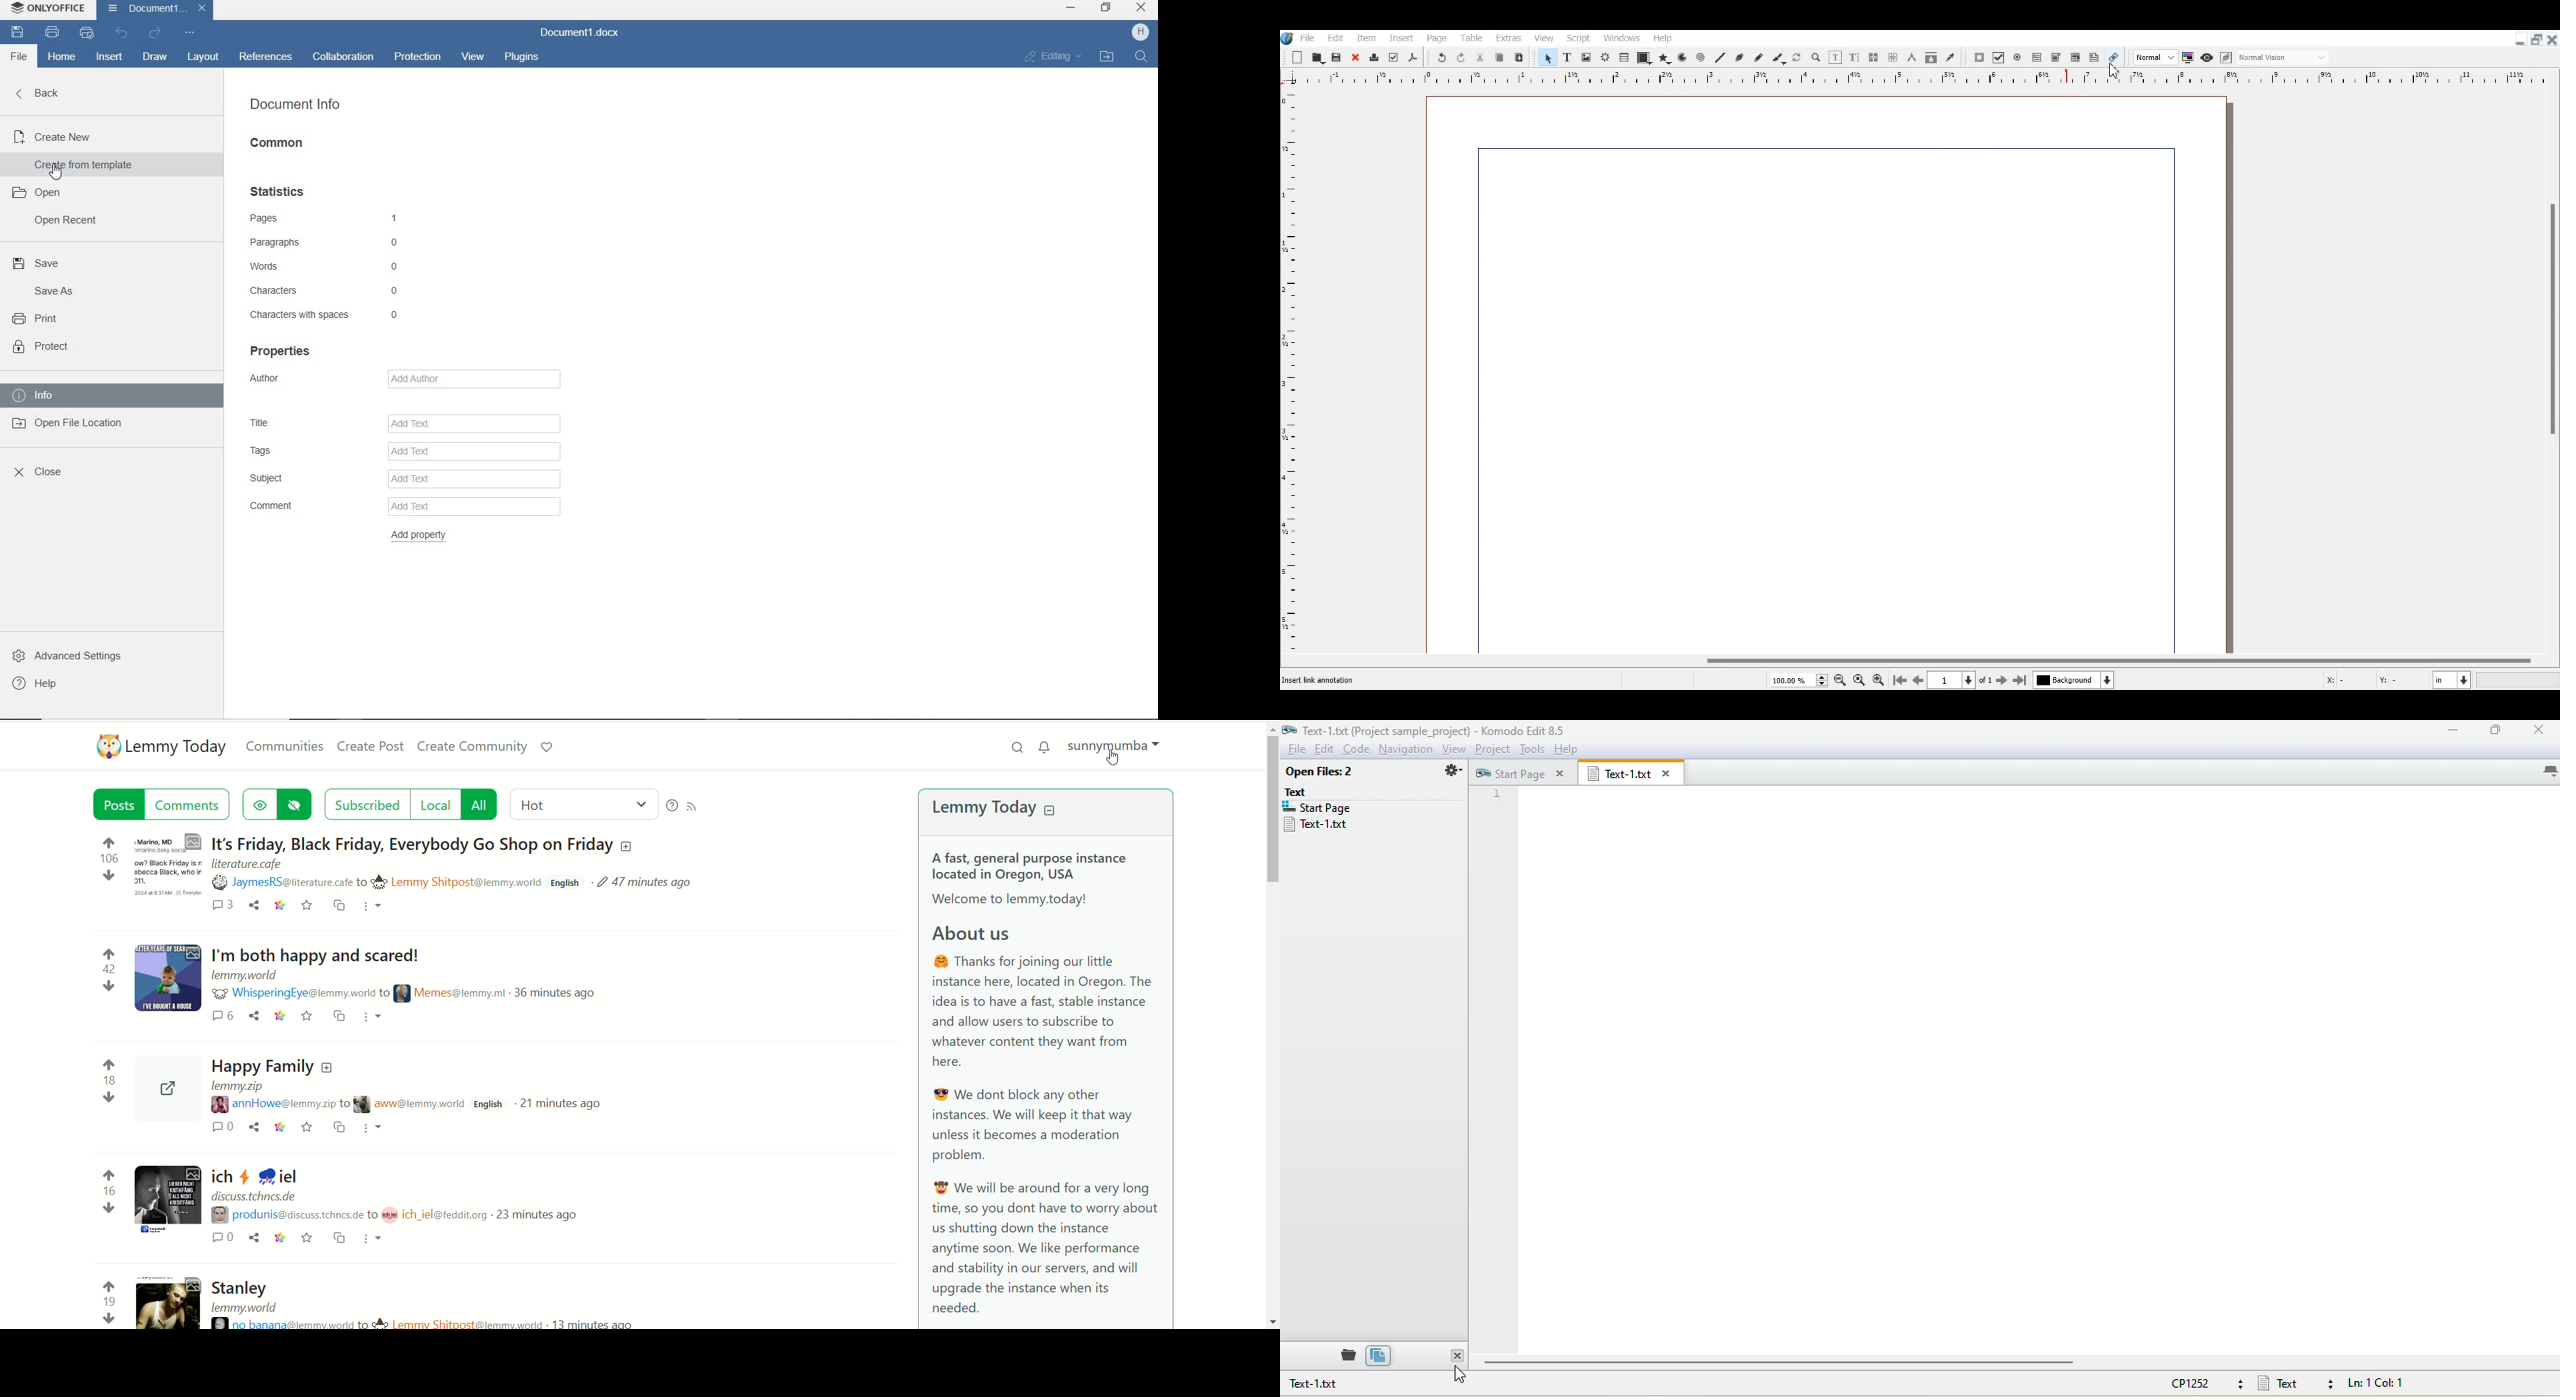 The width and height of the screenshot is (2576, 1400). I want to click on collaboration, so click(343, 56).